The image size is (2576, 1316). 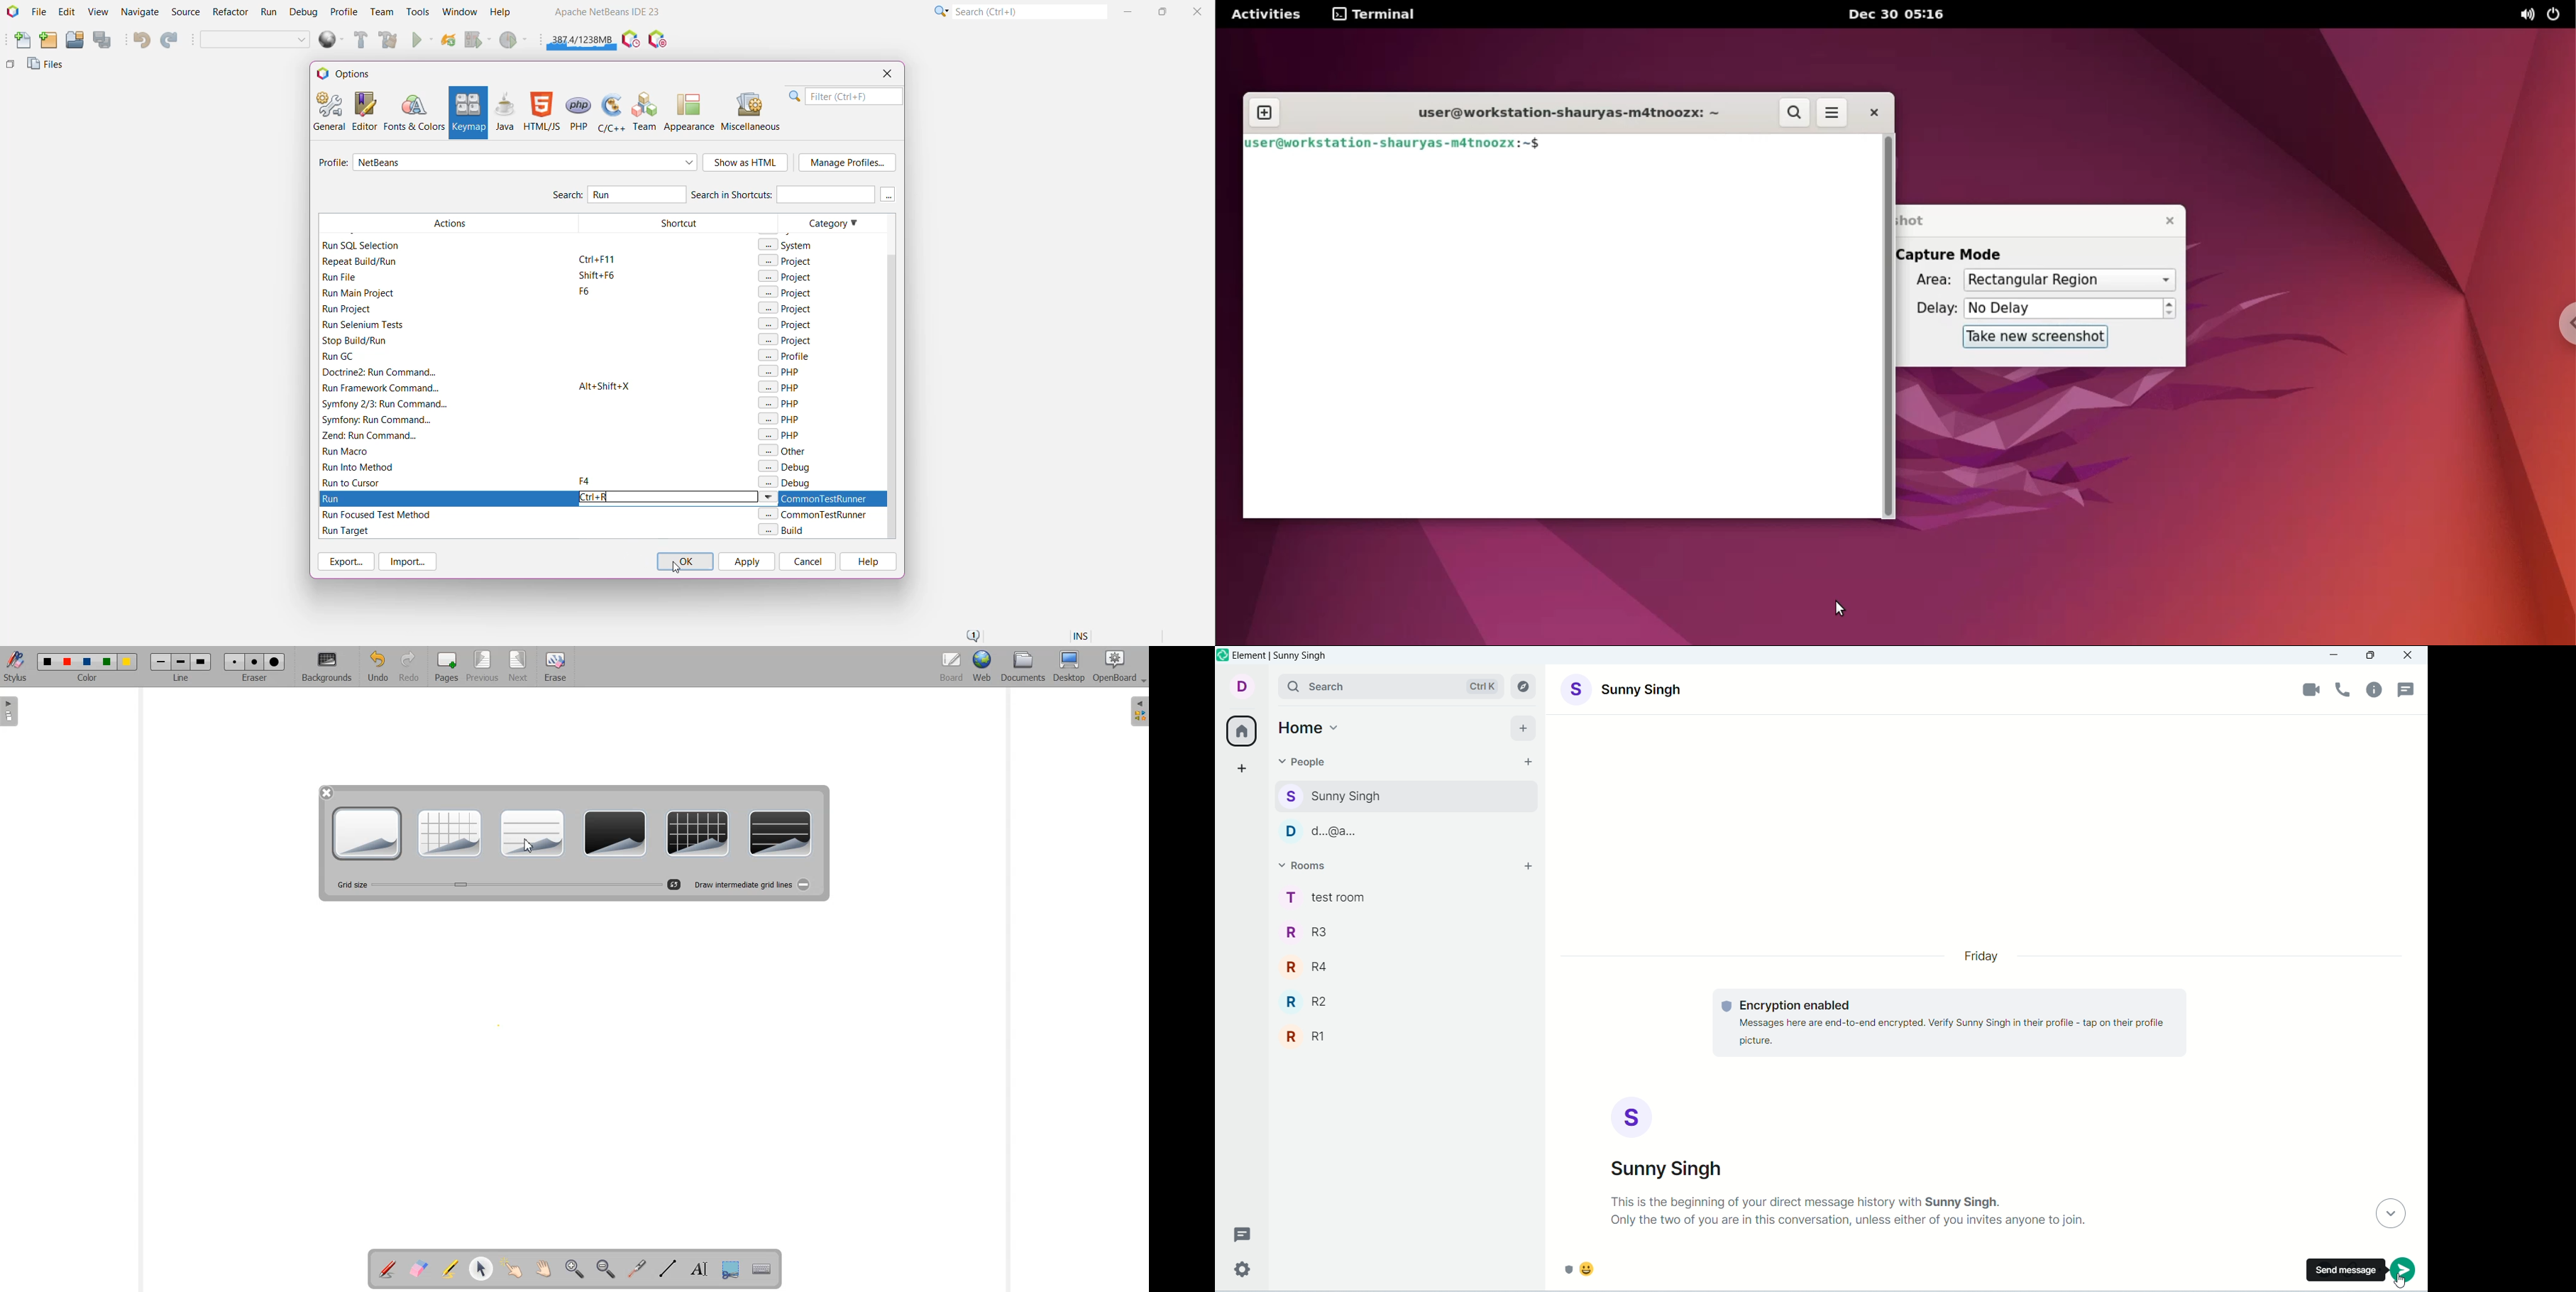 What do you see at coordinates (2403, 1269) in the screenshot?
I see `send message` at bounding box center [2403, 1269].